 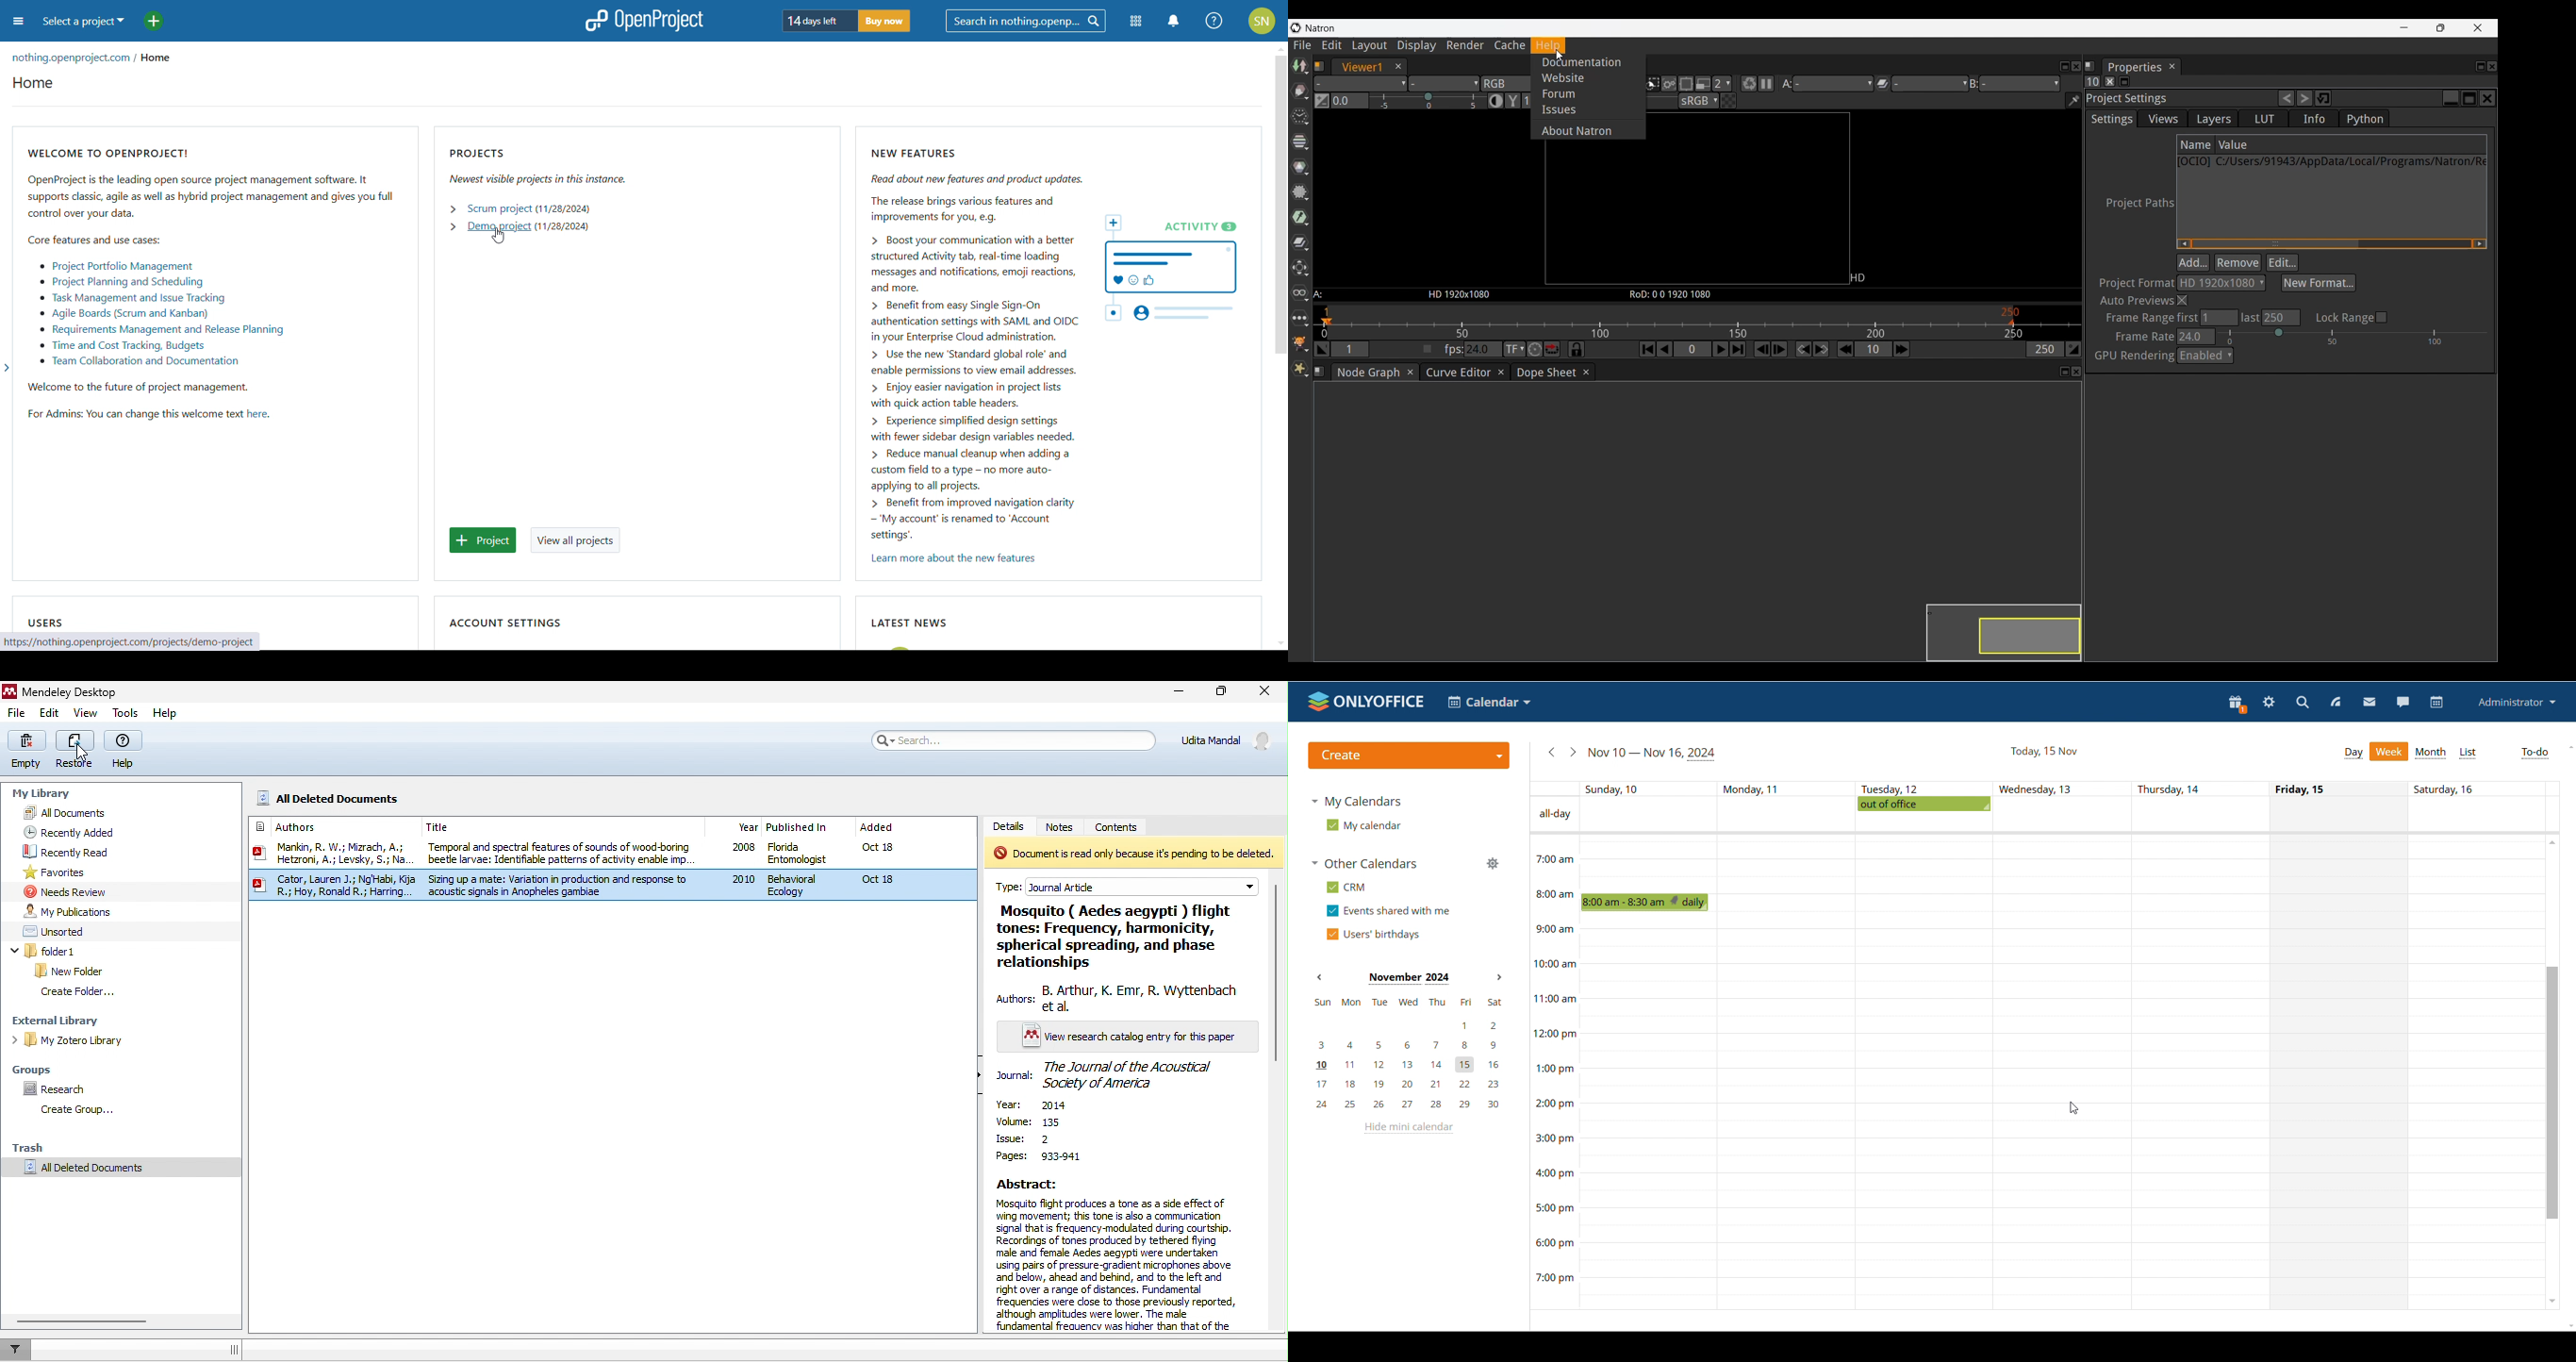 What do you see at coordinates (1111, 1075) in the screenshot?
I see `journal name` at bounding box center [1111, 1075].